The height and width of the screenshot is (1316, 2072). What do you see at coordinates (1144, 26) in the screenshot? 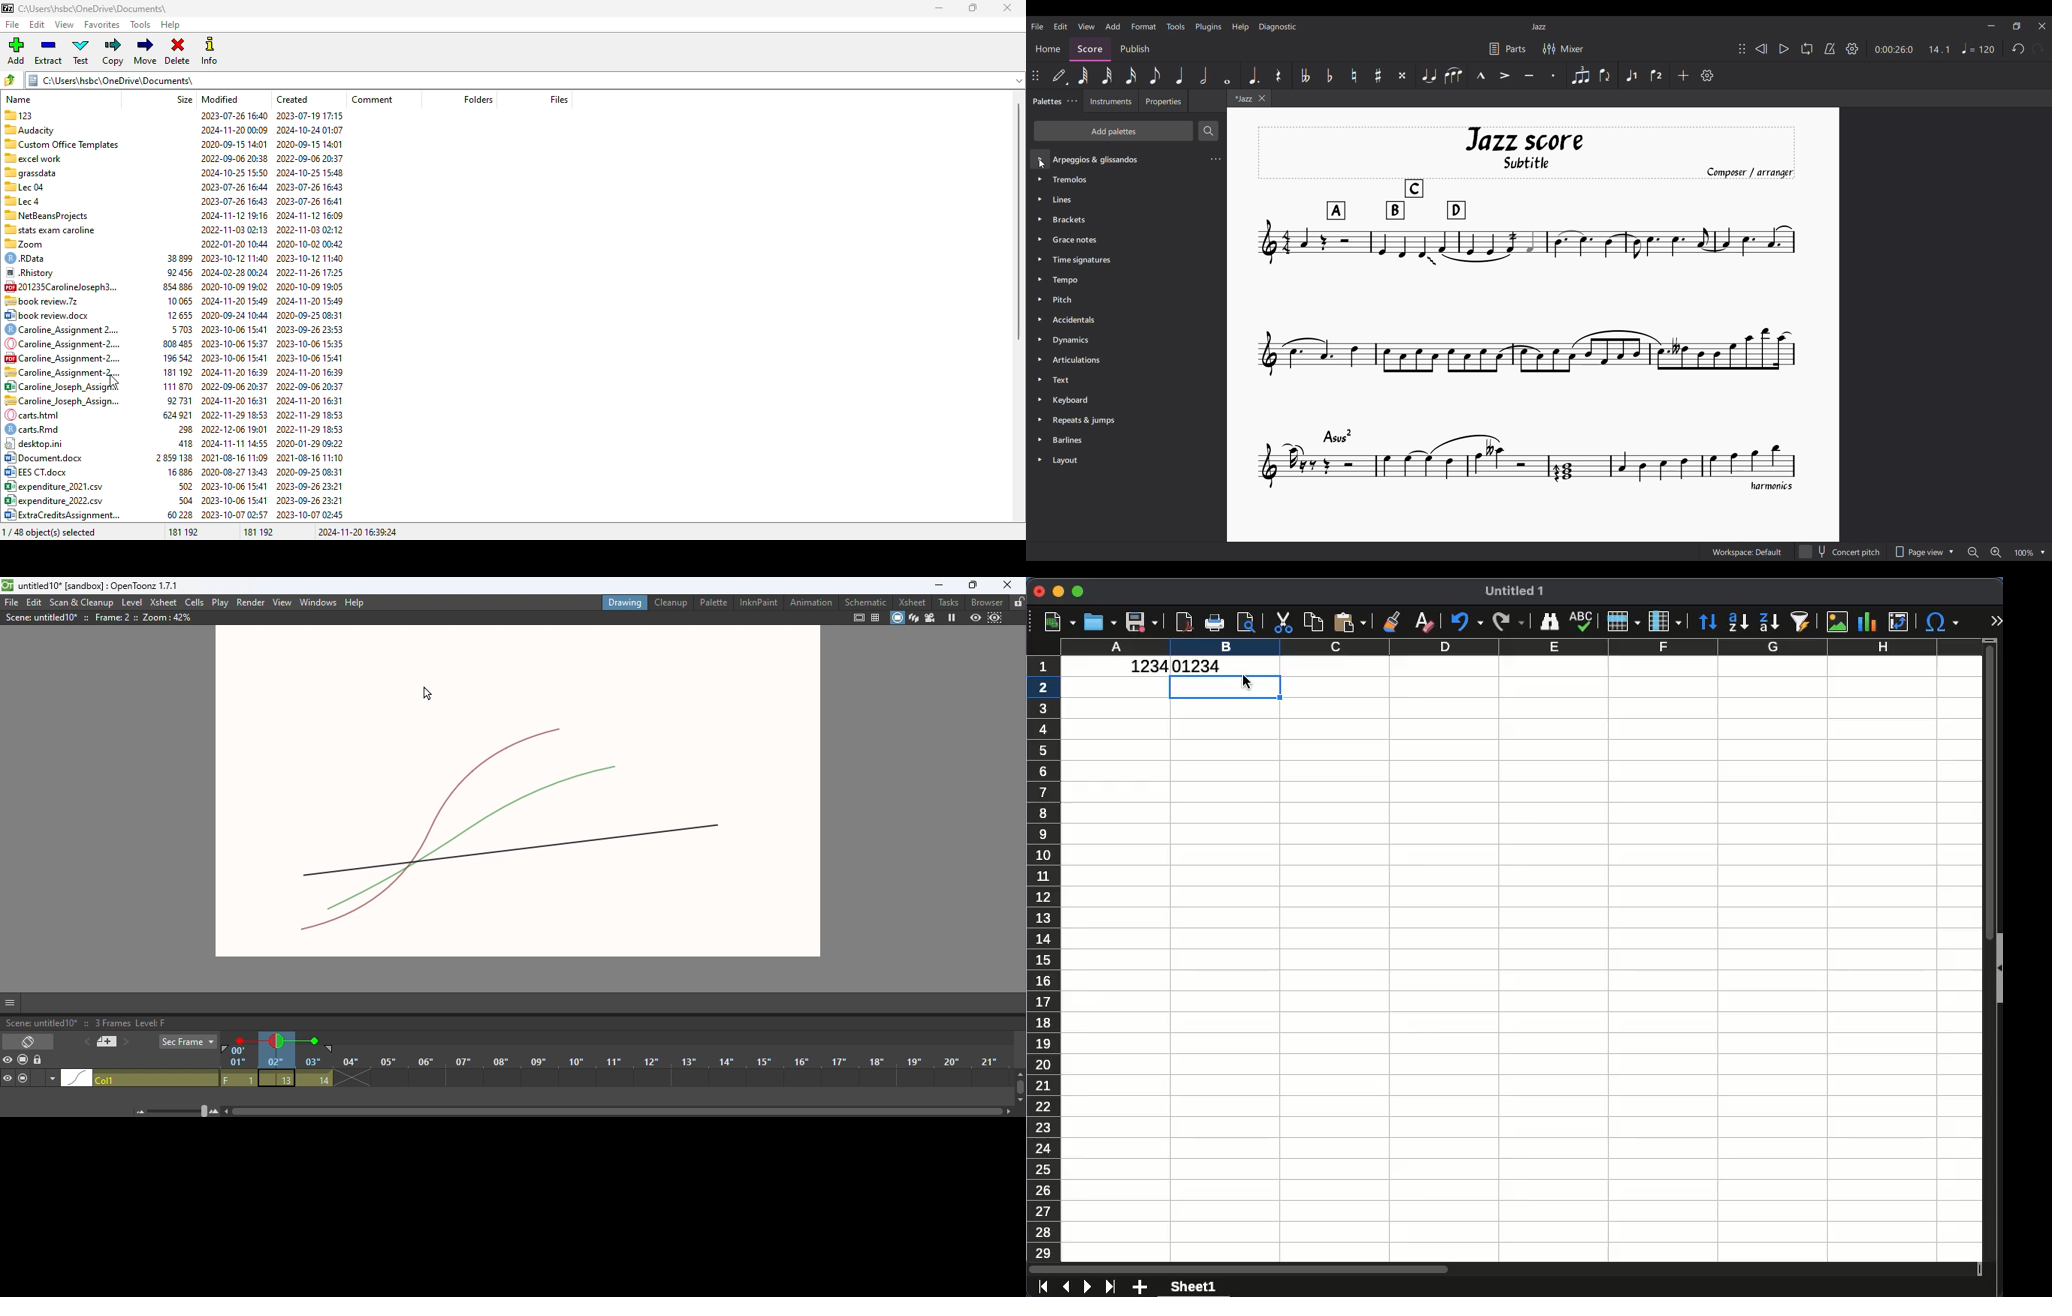
I see `Format menu` at bounding box center [1144, 26].